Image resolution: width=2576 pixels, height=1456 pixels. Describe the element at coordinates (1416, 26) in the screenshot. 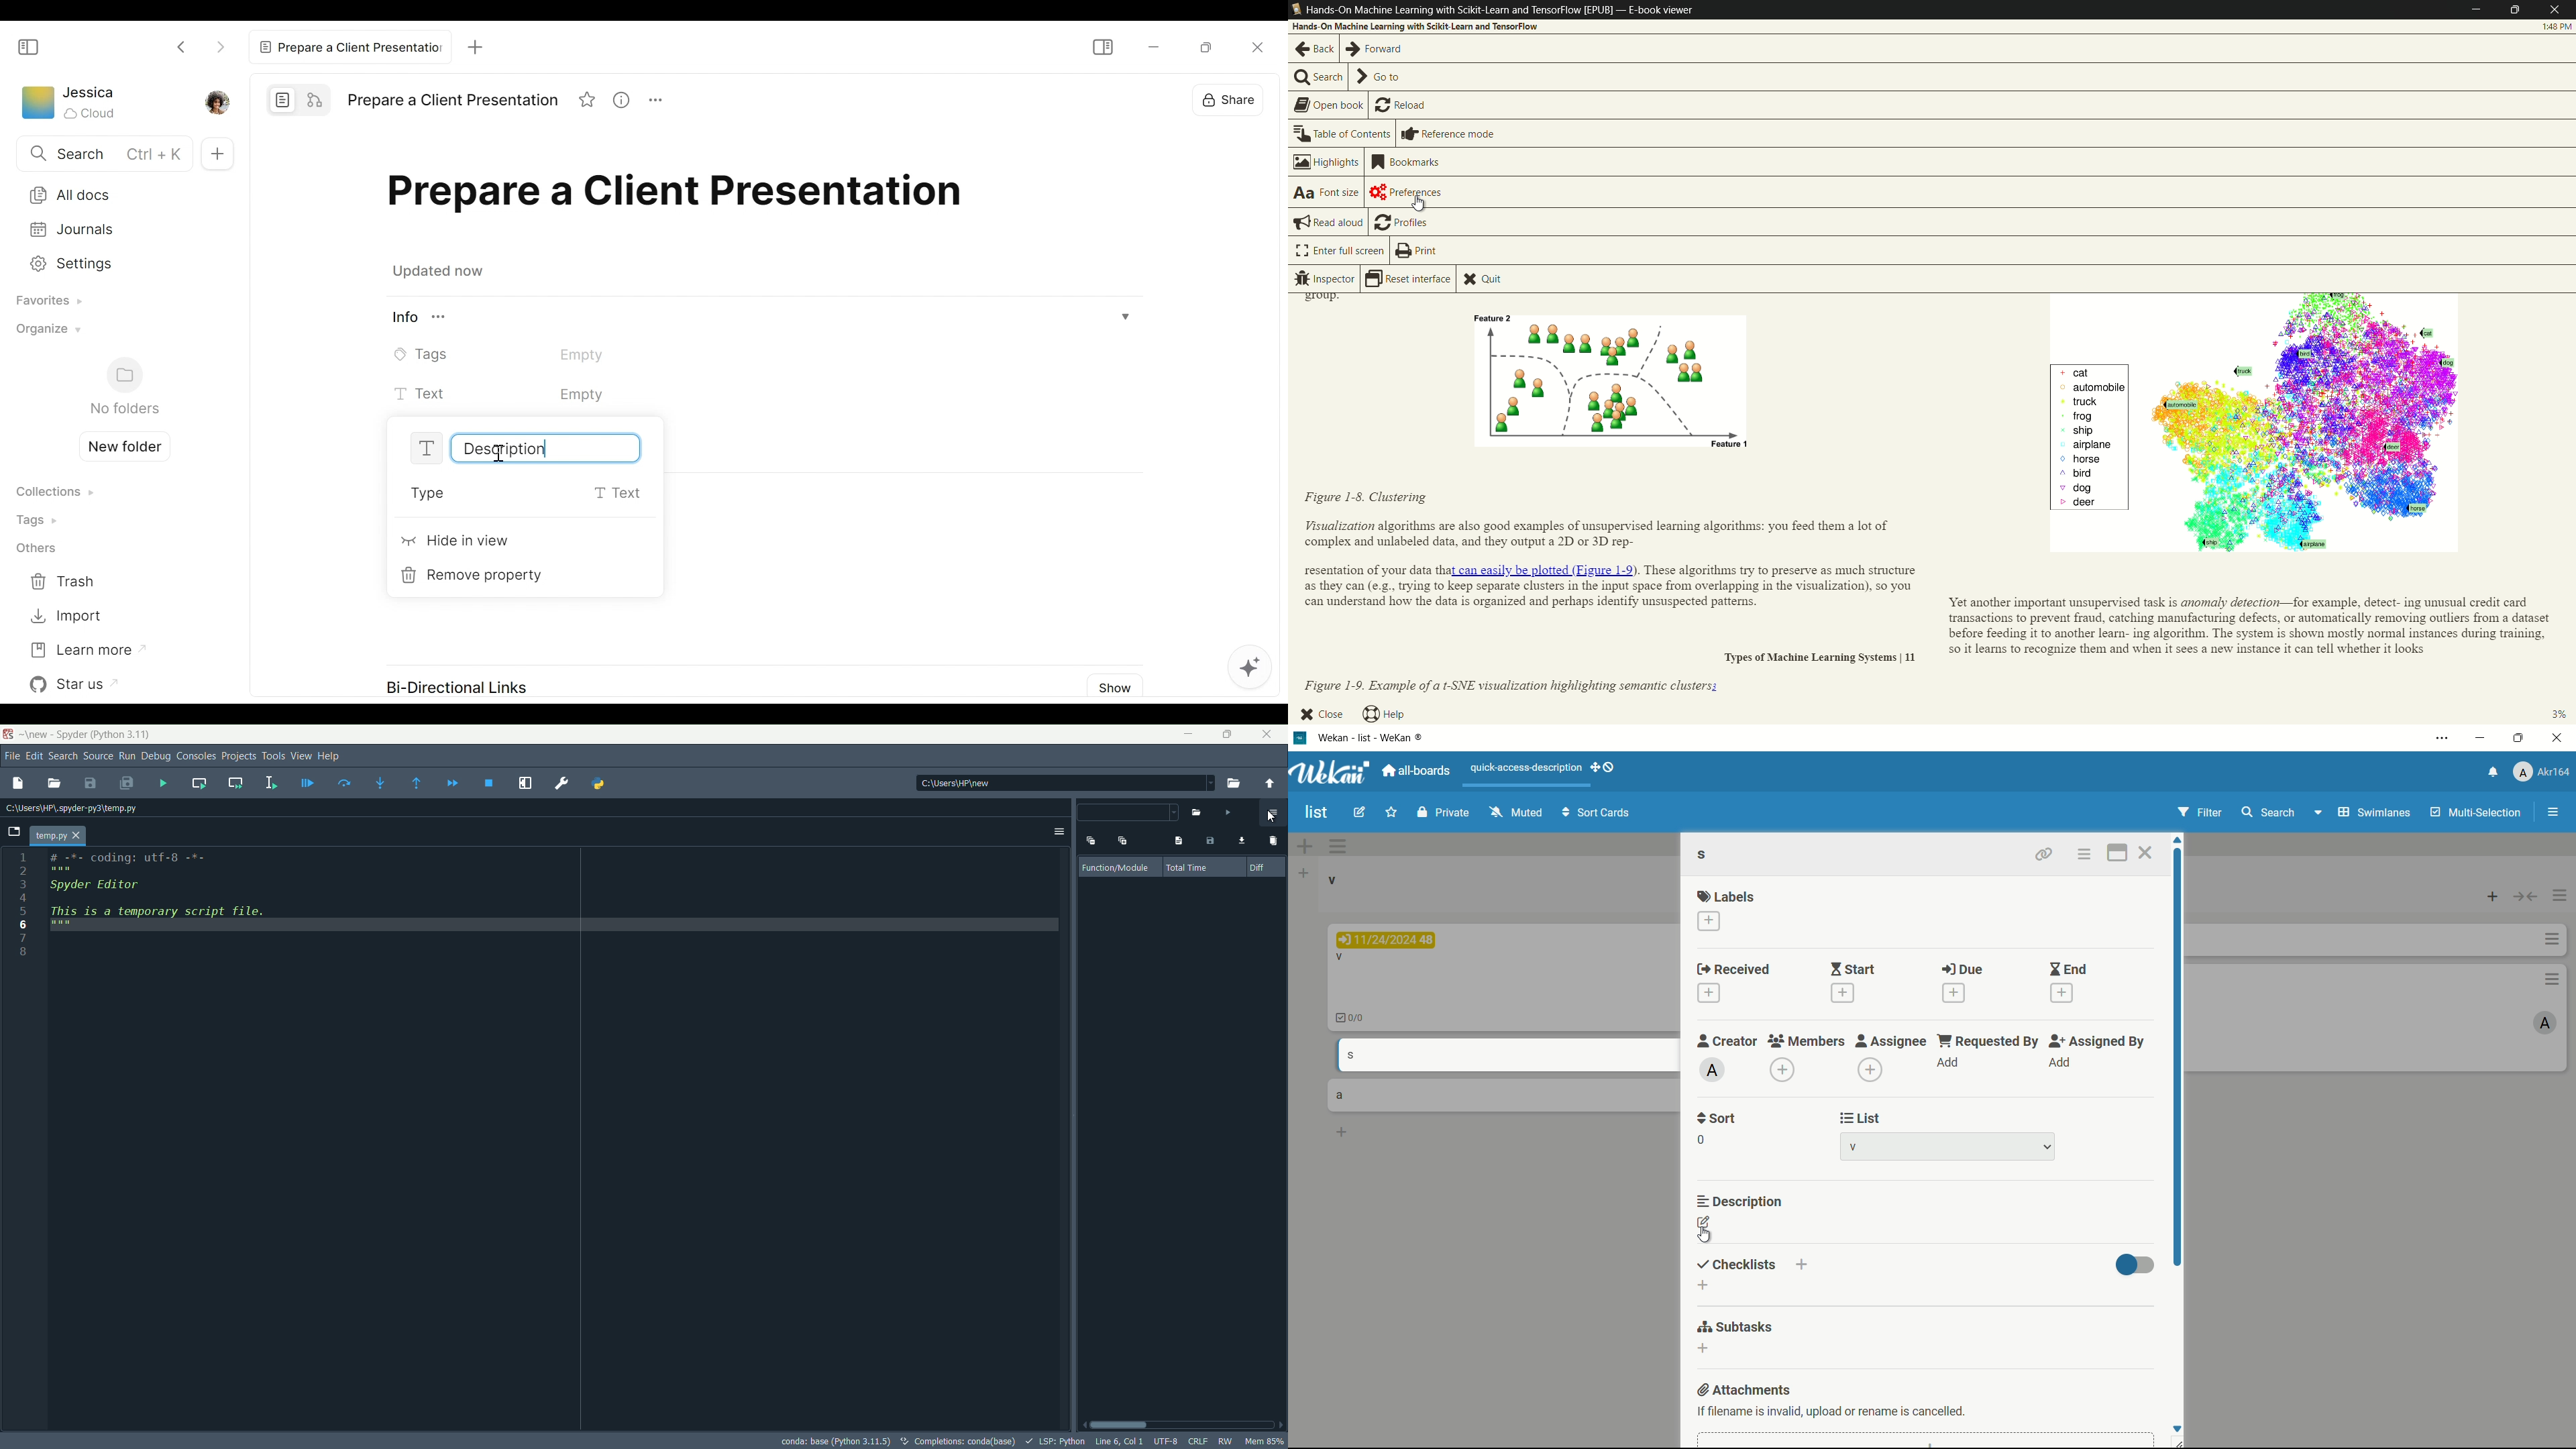

I see `hands on machine learning with scikit-learn and tensorflow` at that location.